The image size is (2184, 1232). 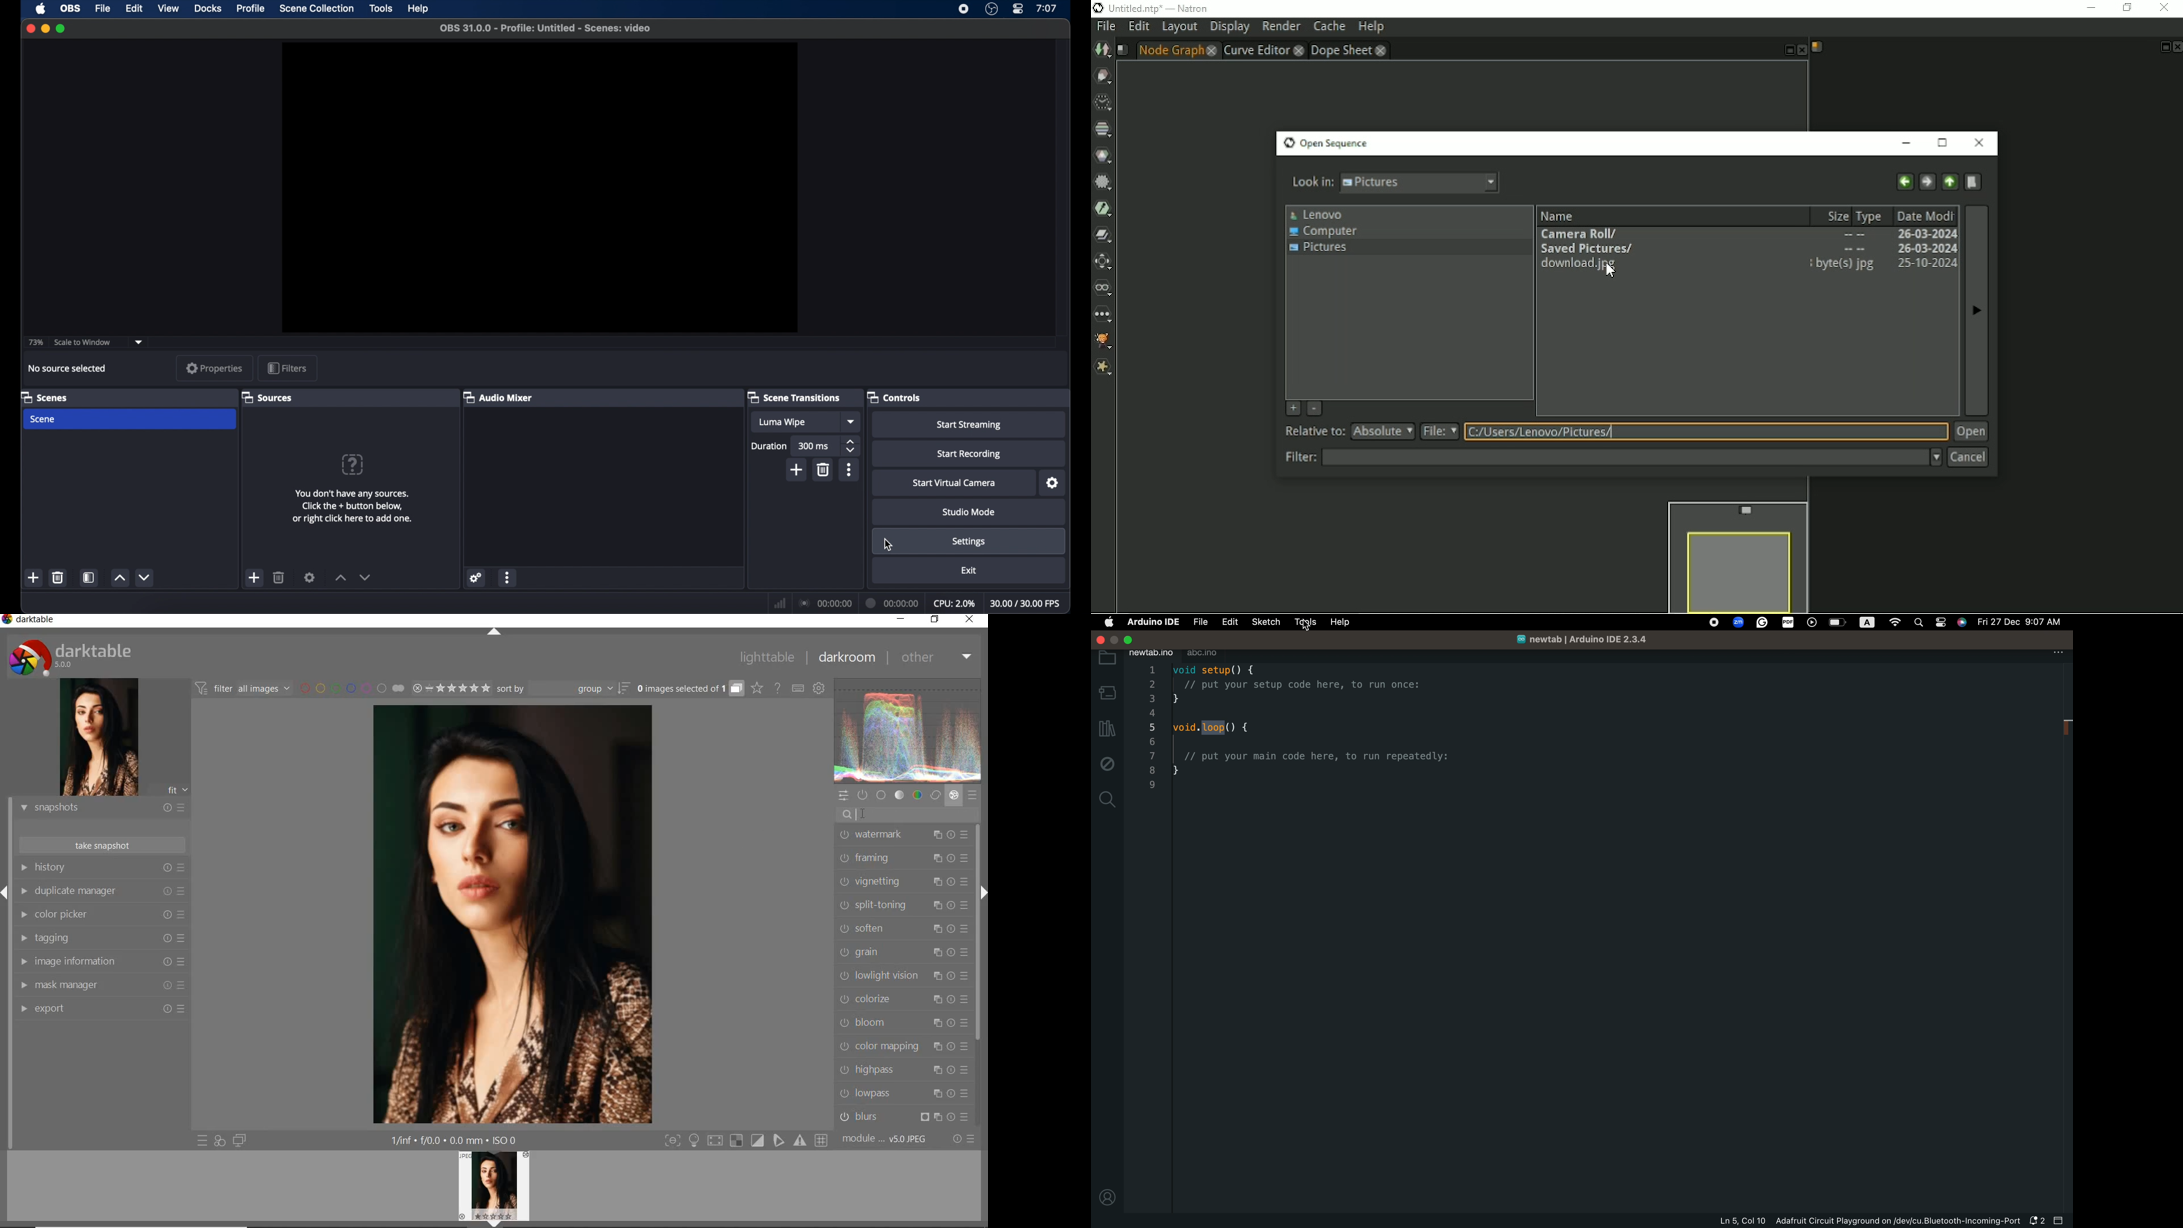 What do you see at coordinates (203, 1140) in the screenshot?
I see `quick access to presets` at bounding box center [203, 1140].